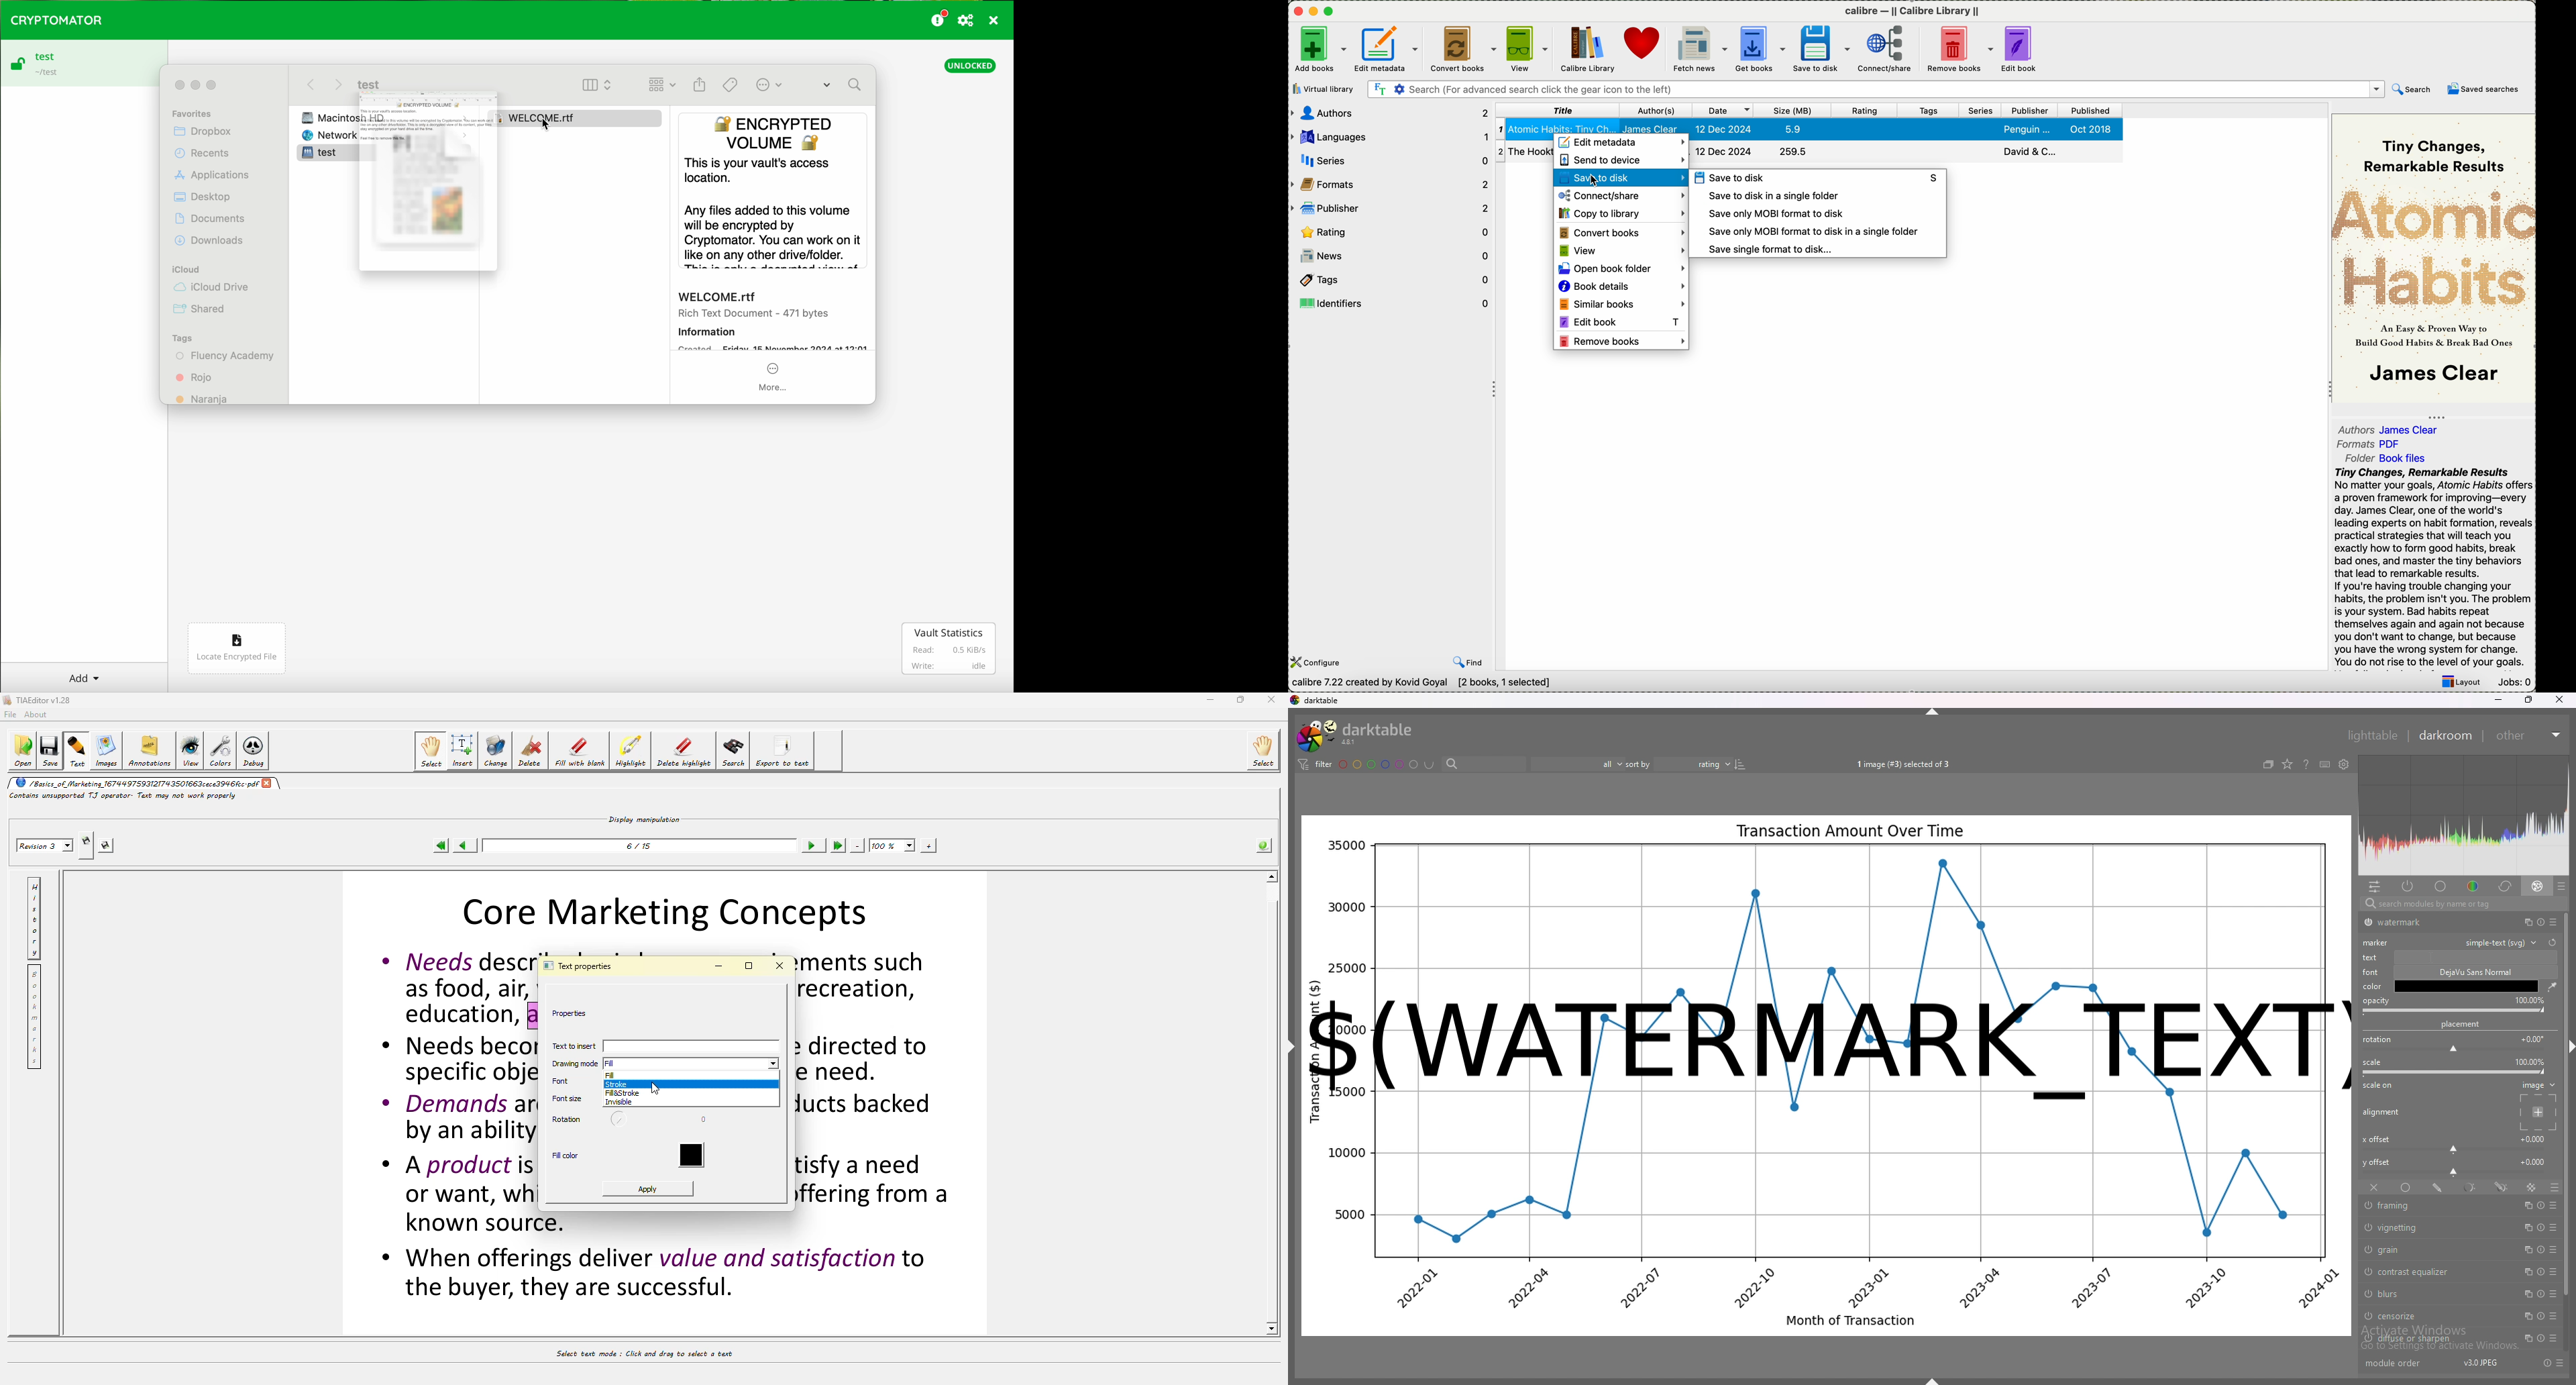 This screenshot has height=1400, width=2576. What do you see at coordinates (2524, 922) in the screenshot?
I see `multiple instances action` at bounding box center [2524, 922].